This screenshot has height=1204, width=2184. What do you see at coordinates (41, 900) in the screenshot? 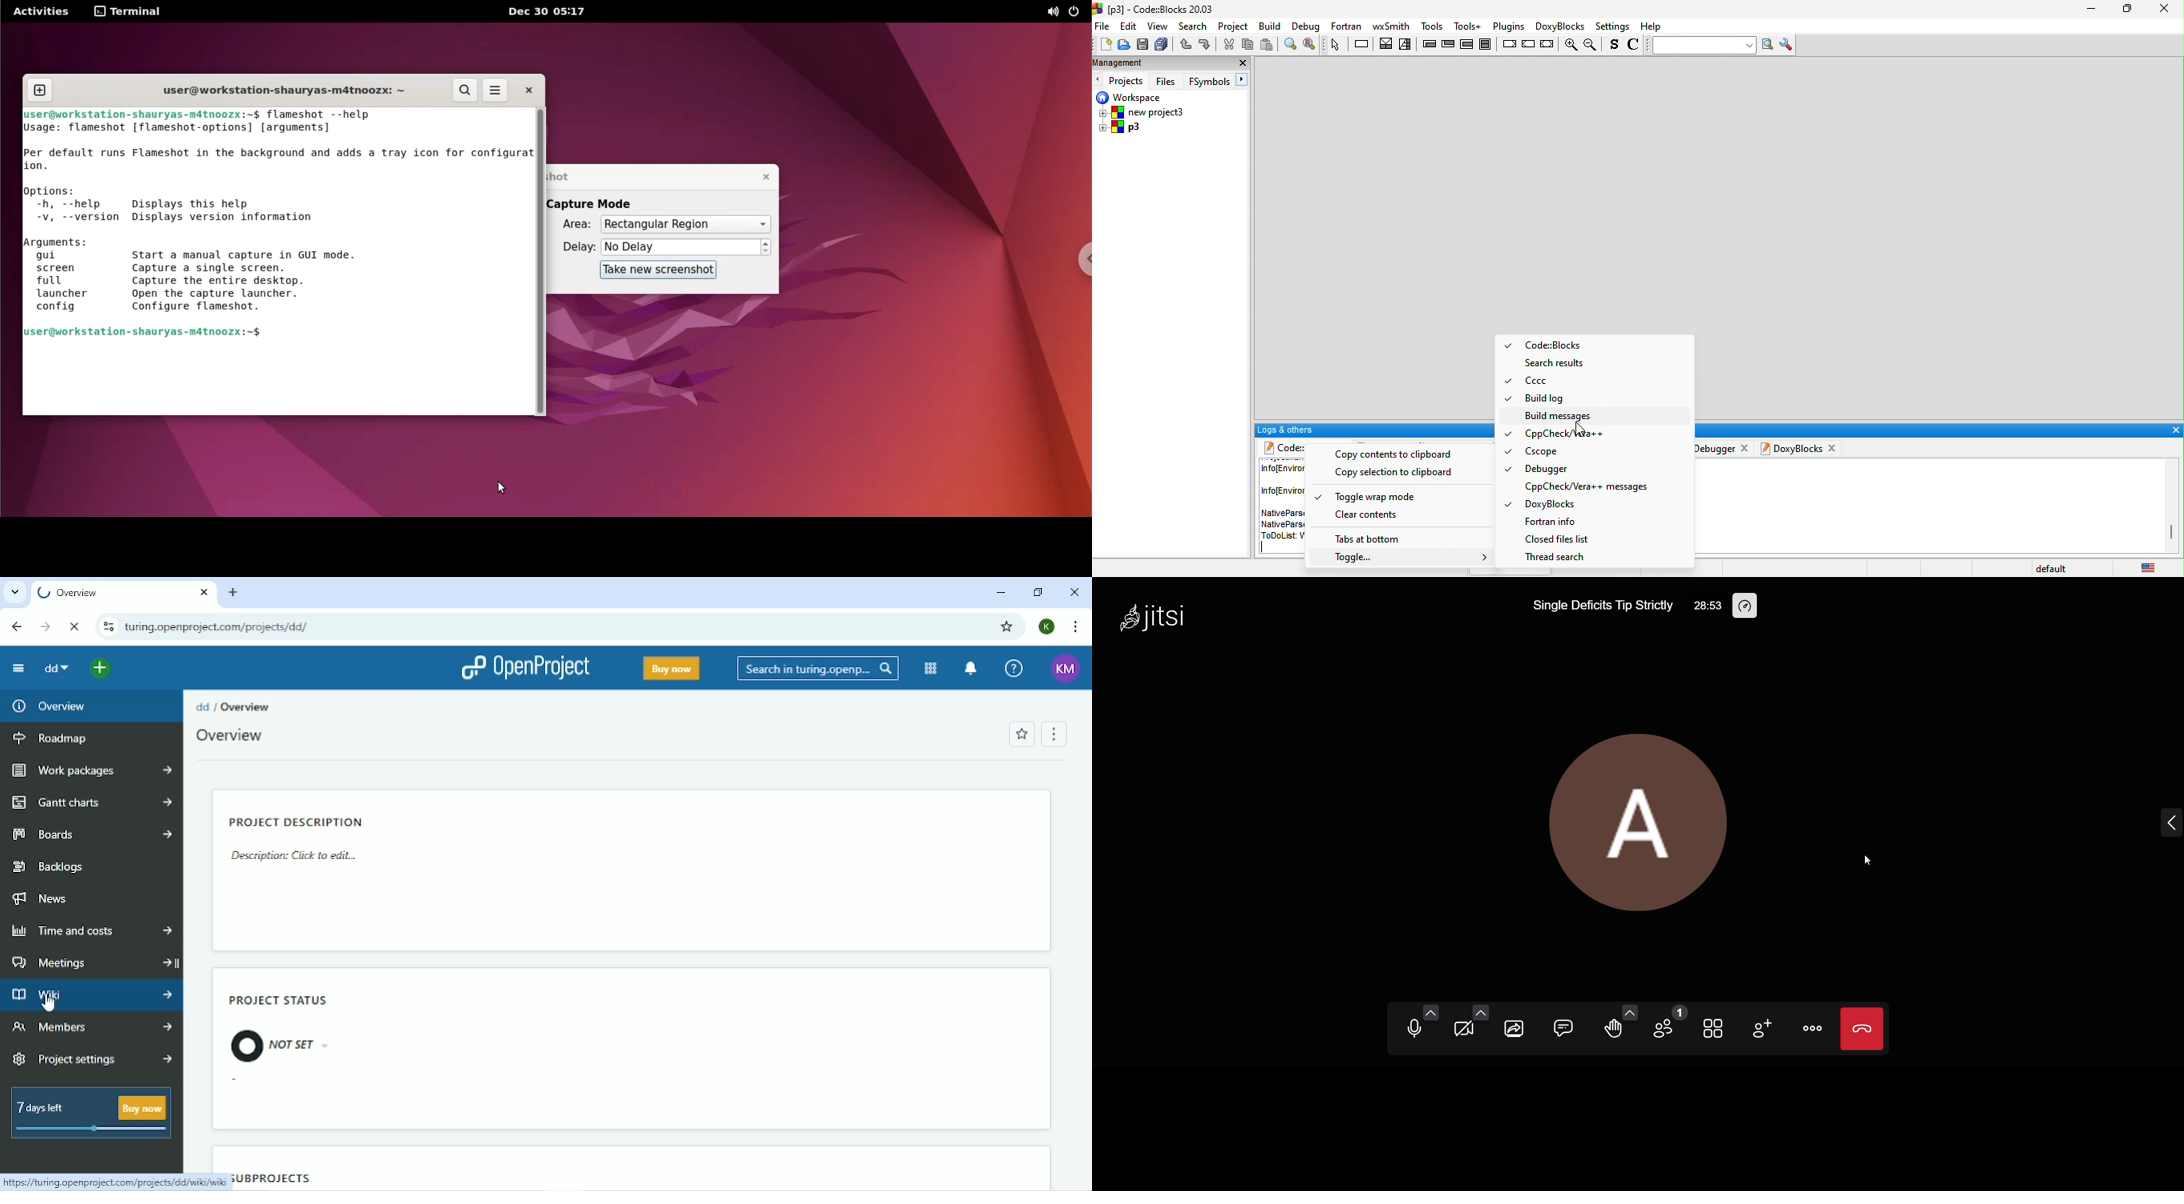
I see `News` at bounding box center [41, 900].